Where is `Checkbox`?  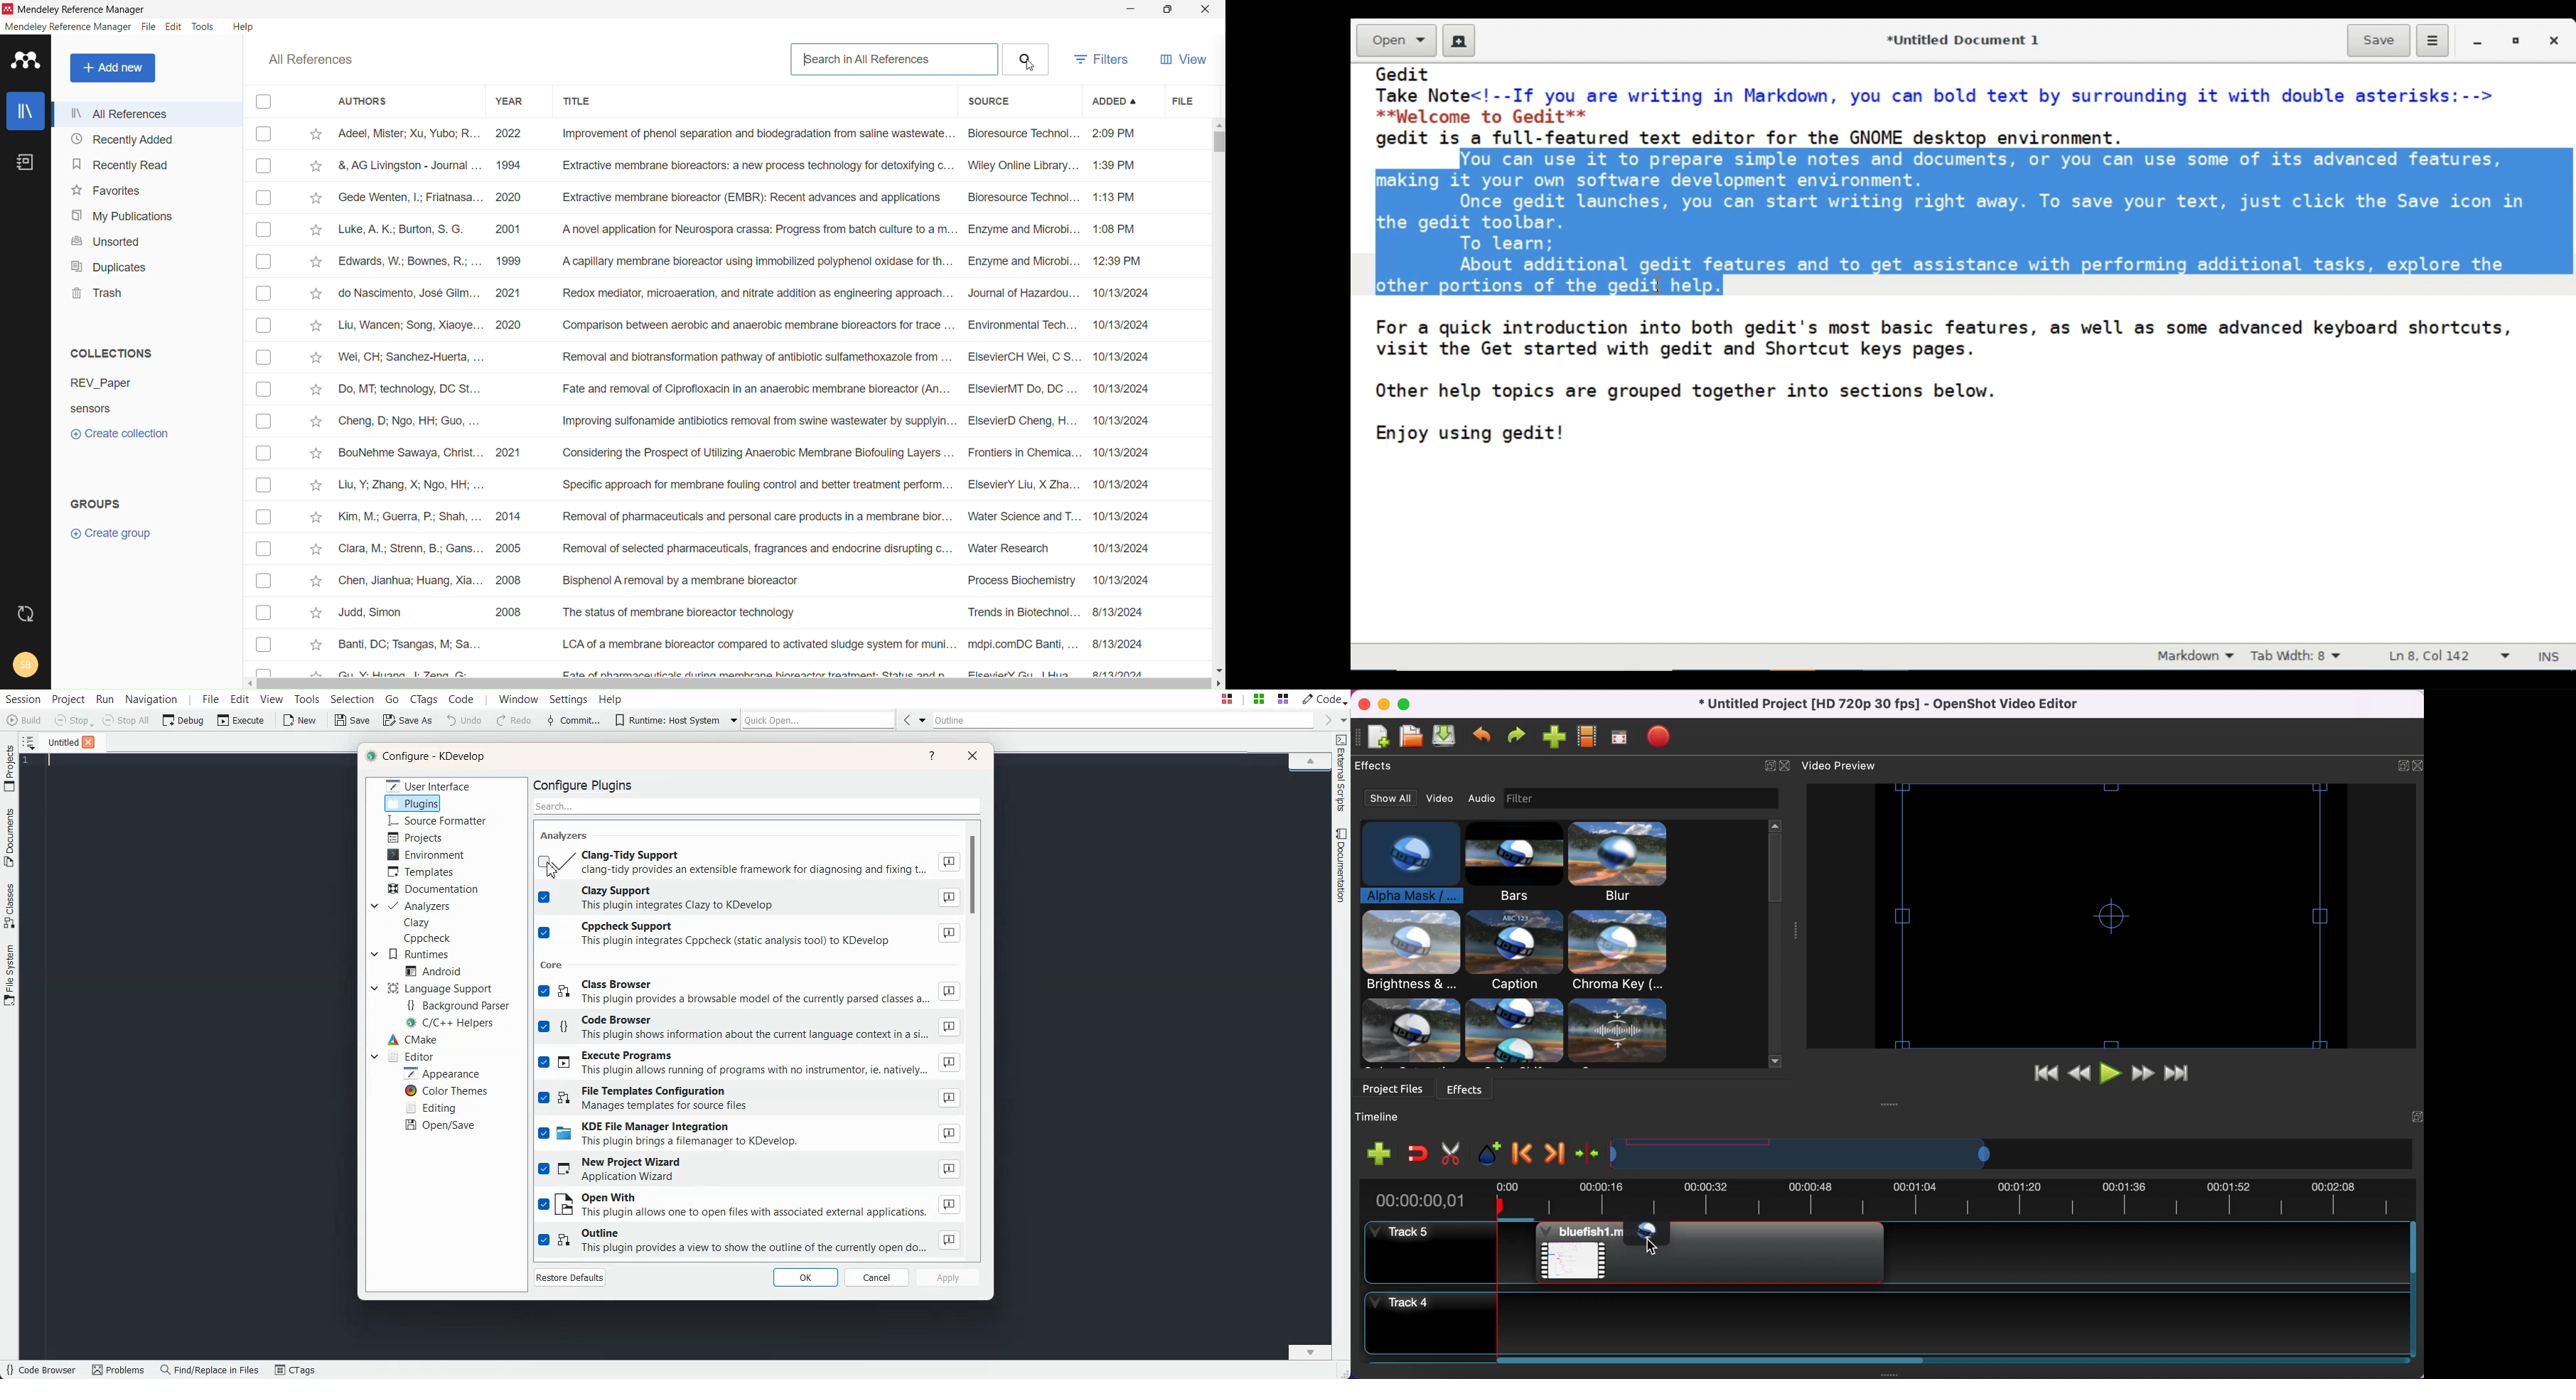 Checkbox is located at coordinates (264, 615).